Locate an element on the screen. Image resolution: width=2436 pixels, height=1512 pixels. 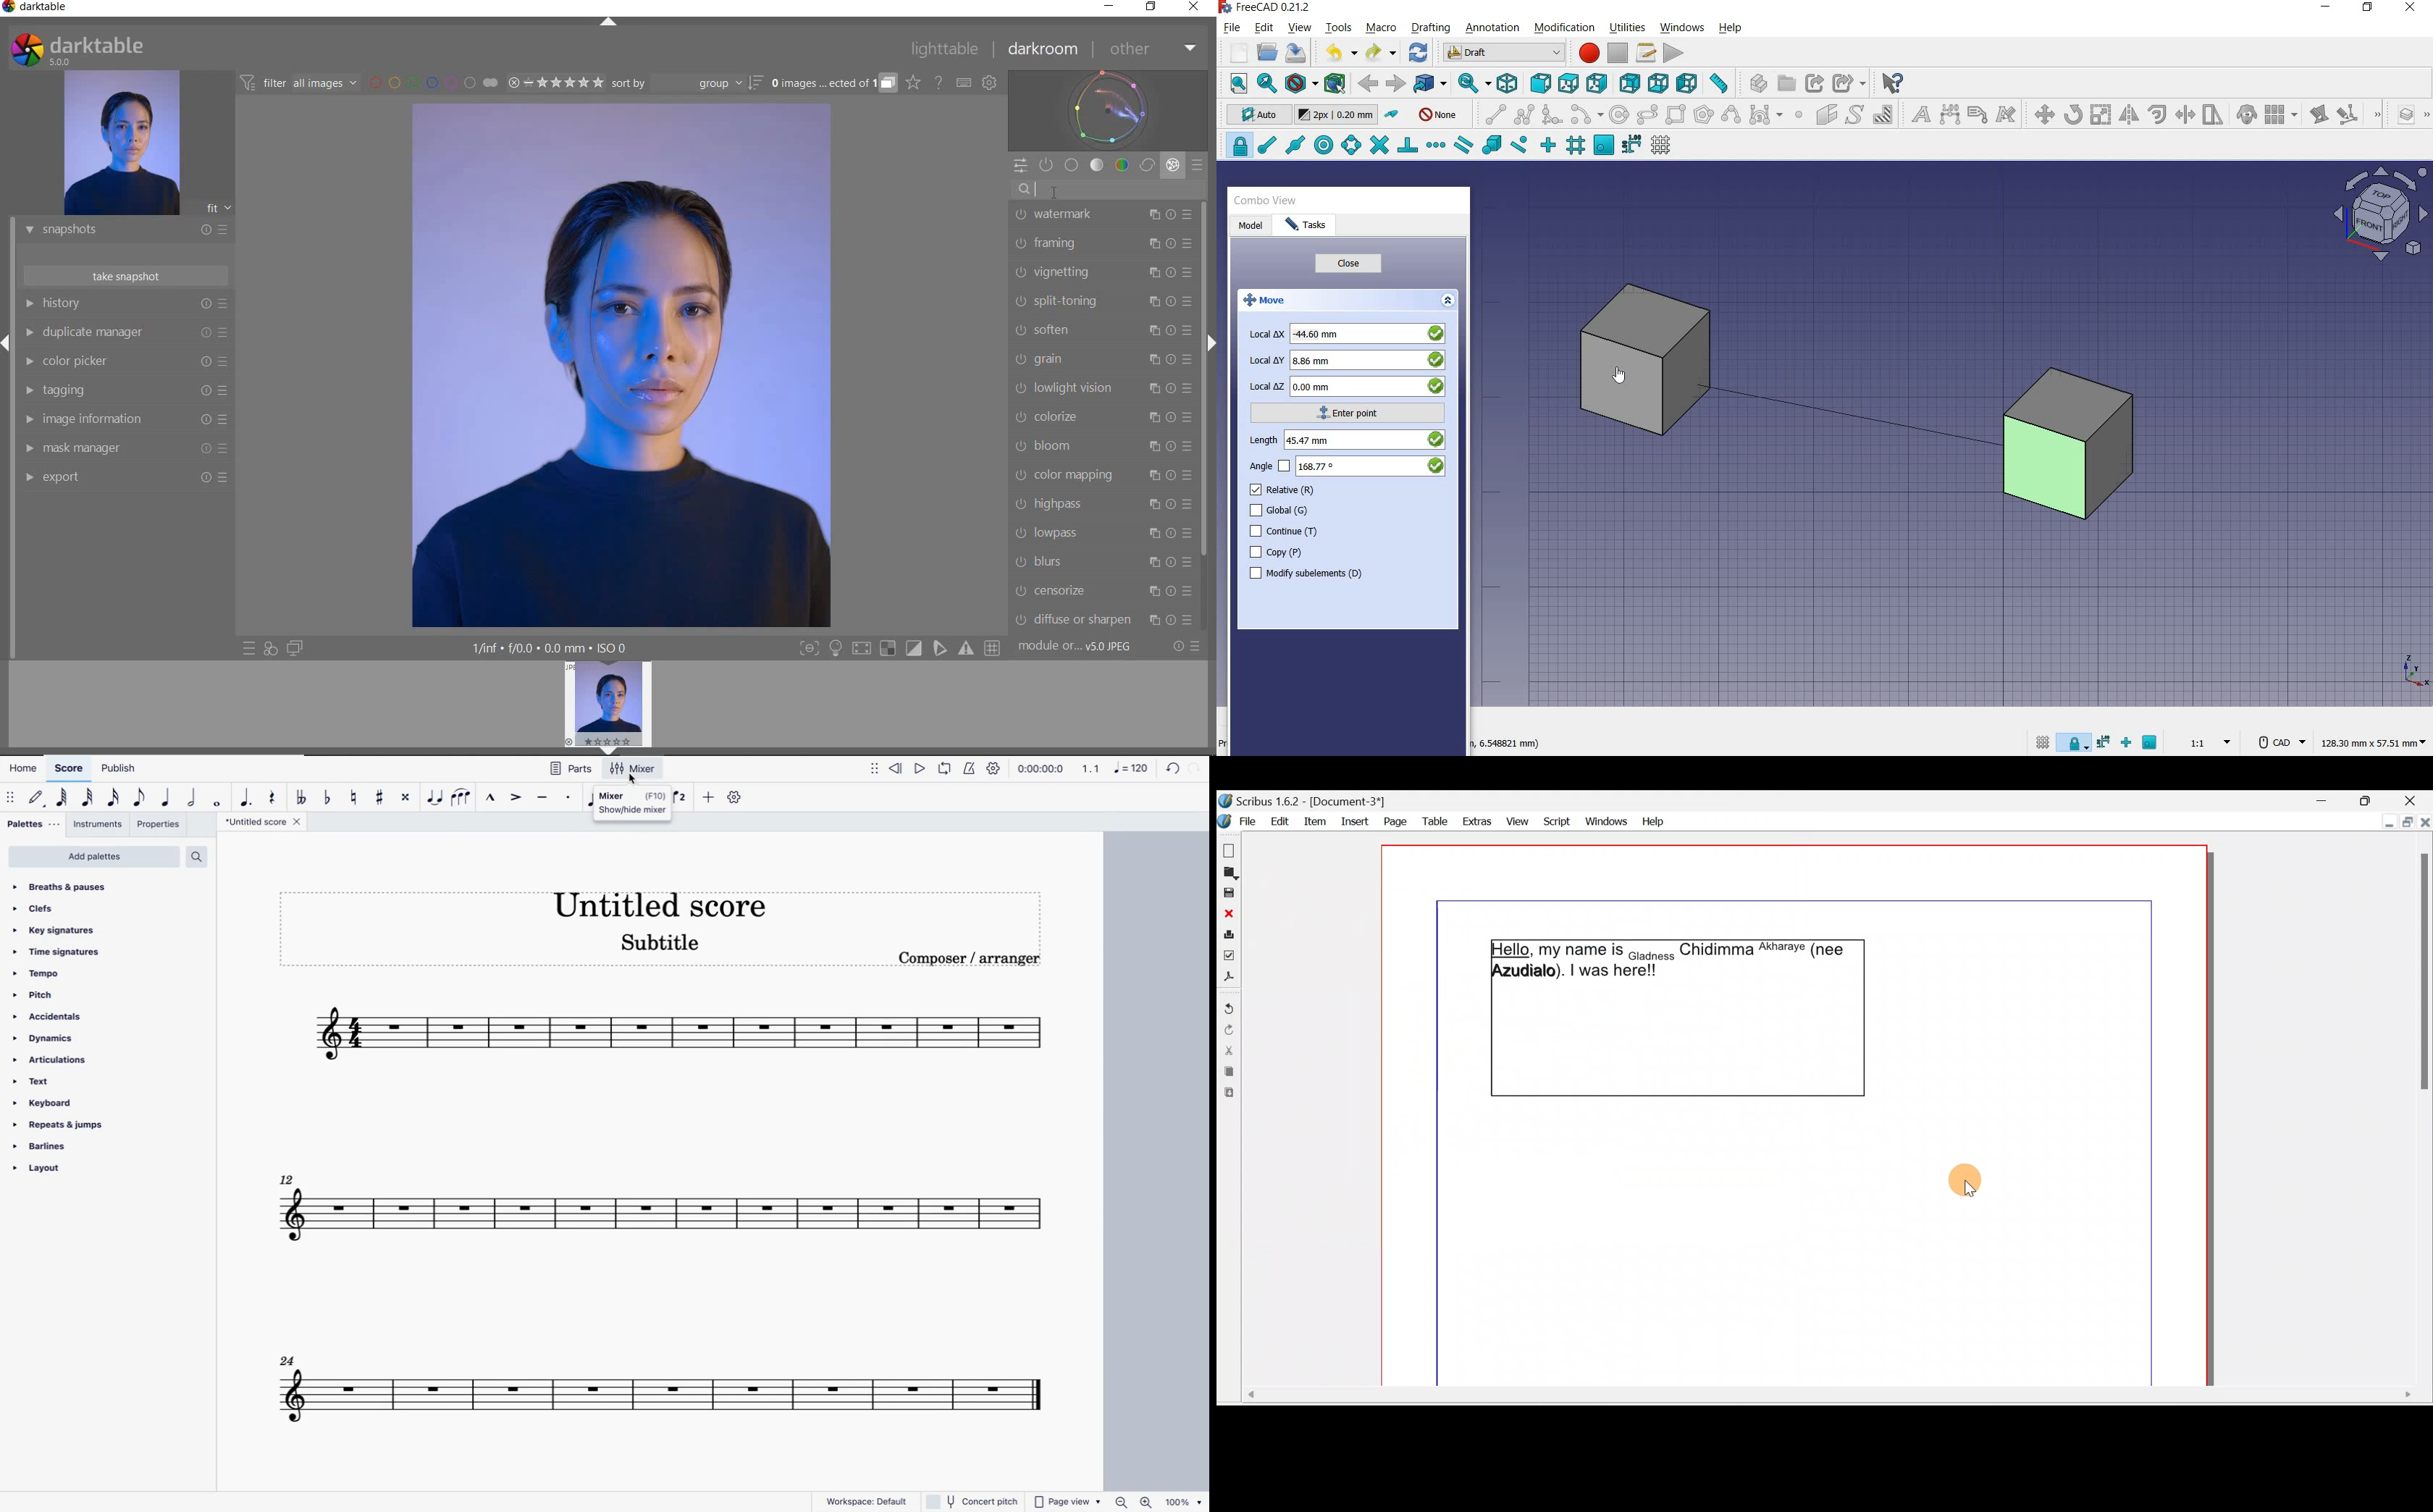
| was here!! is located at coordinates (1612, 972).